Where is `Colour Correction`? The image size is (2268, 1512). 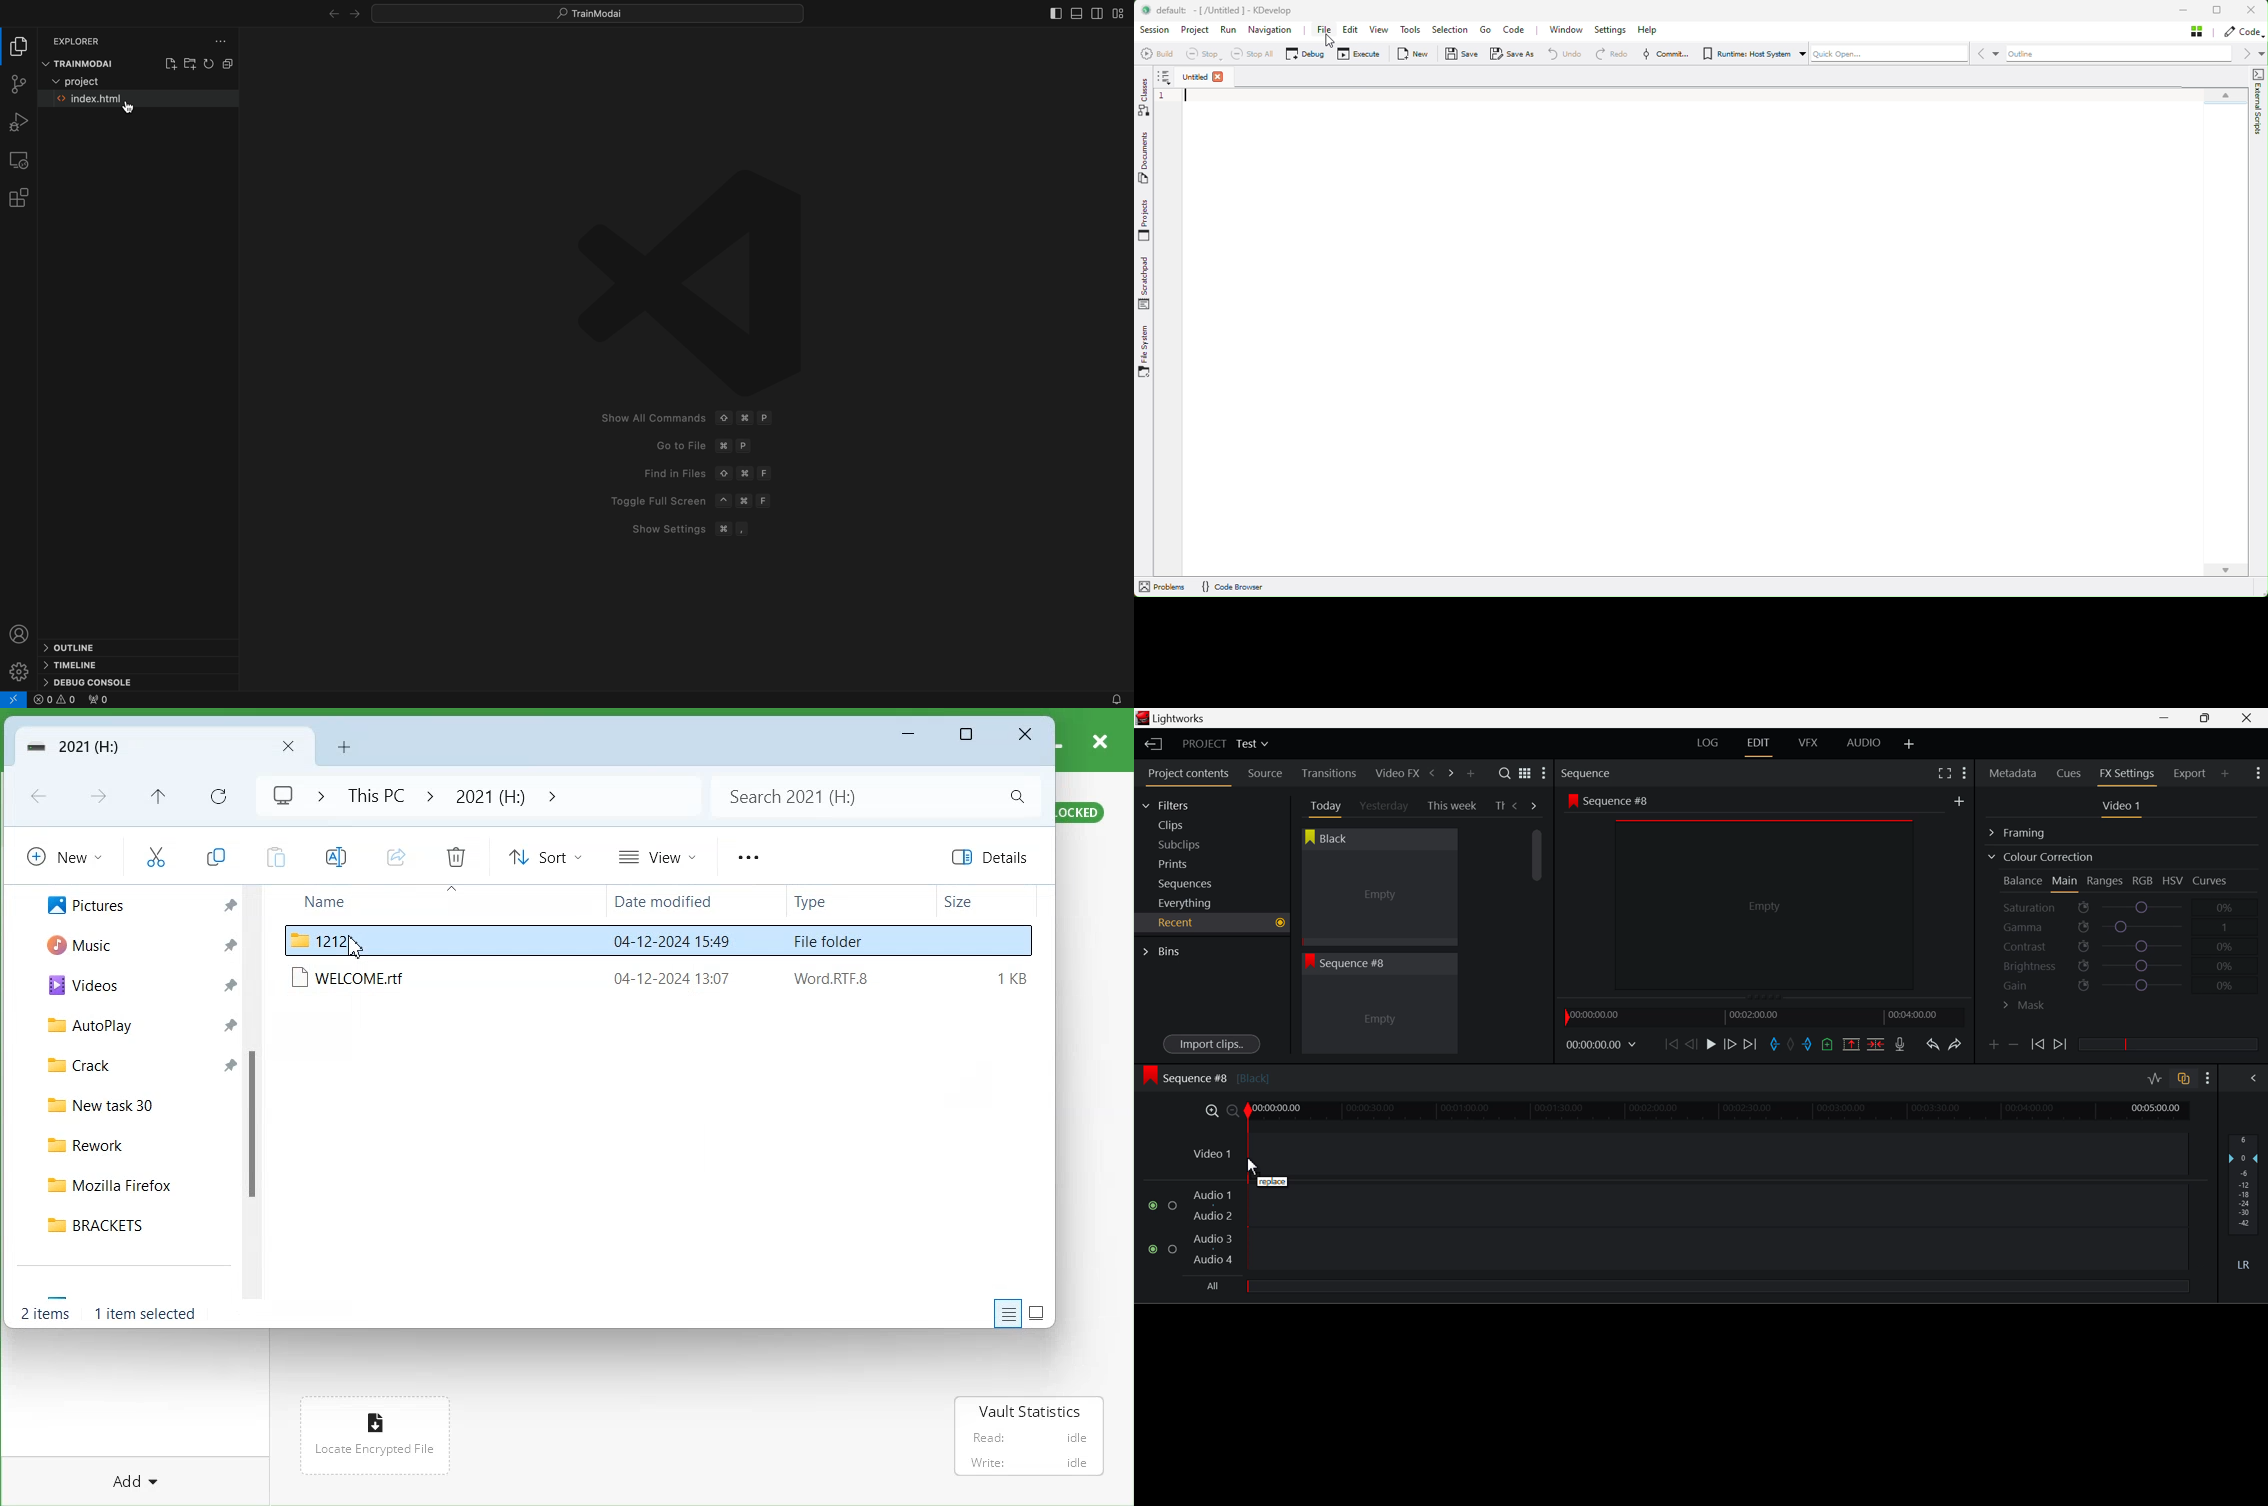
Colour Correction is located at coordinates (2040, 857).